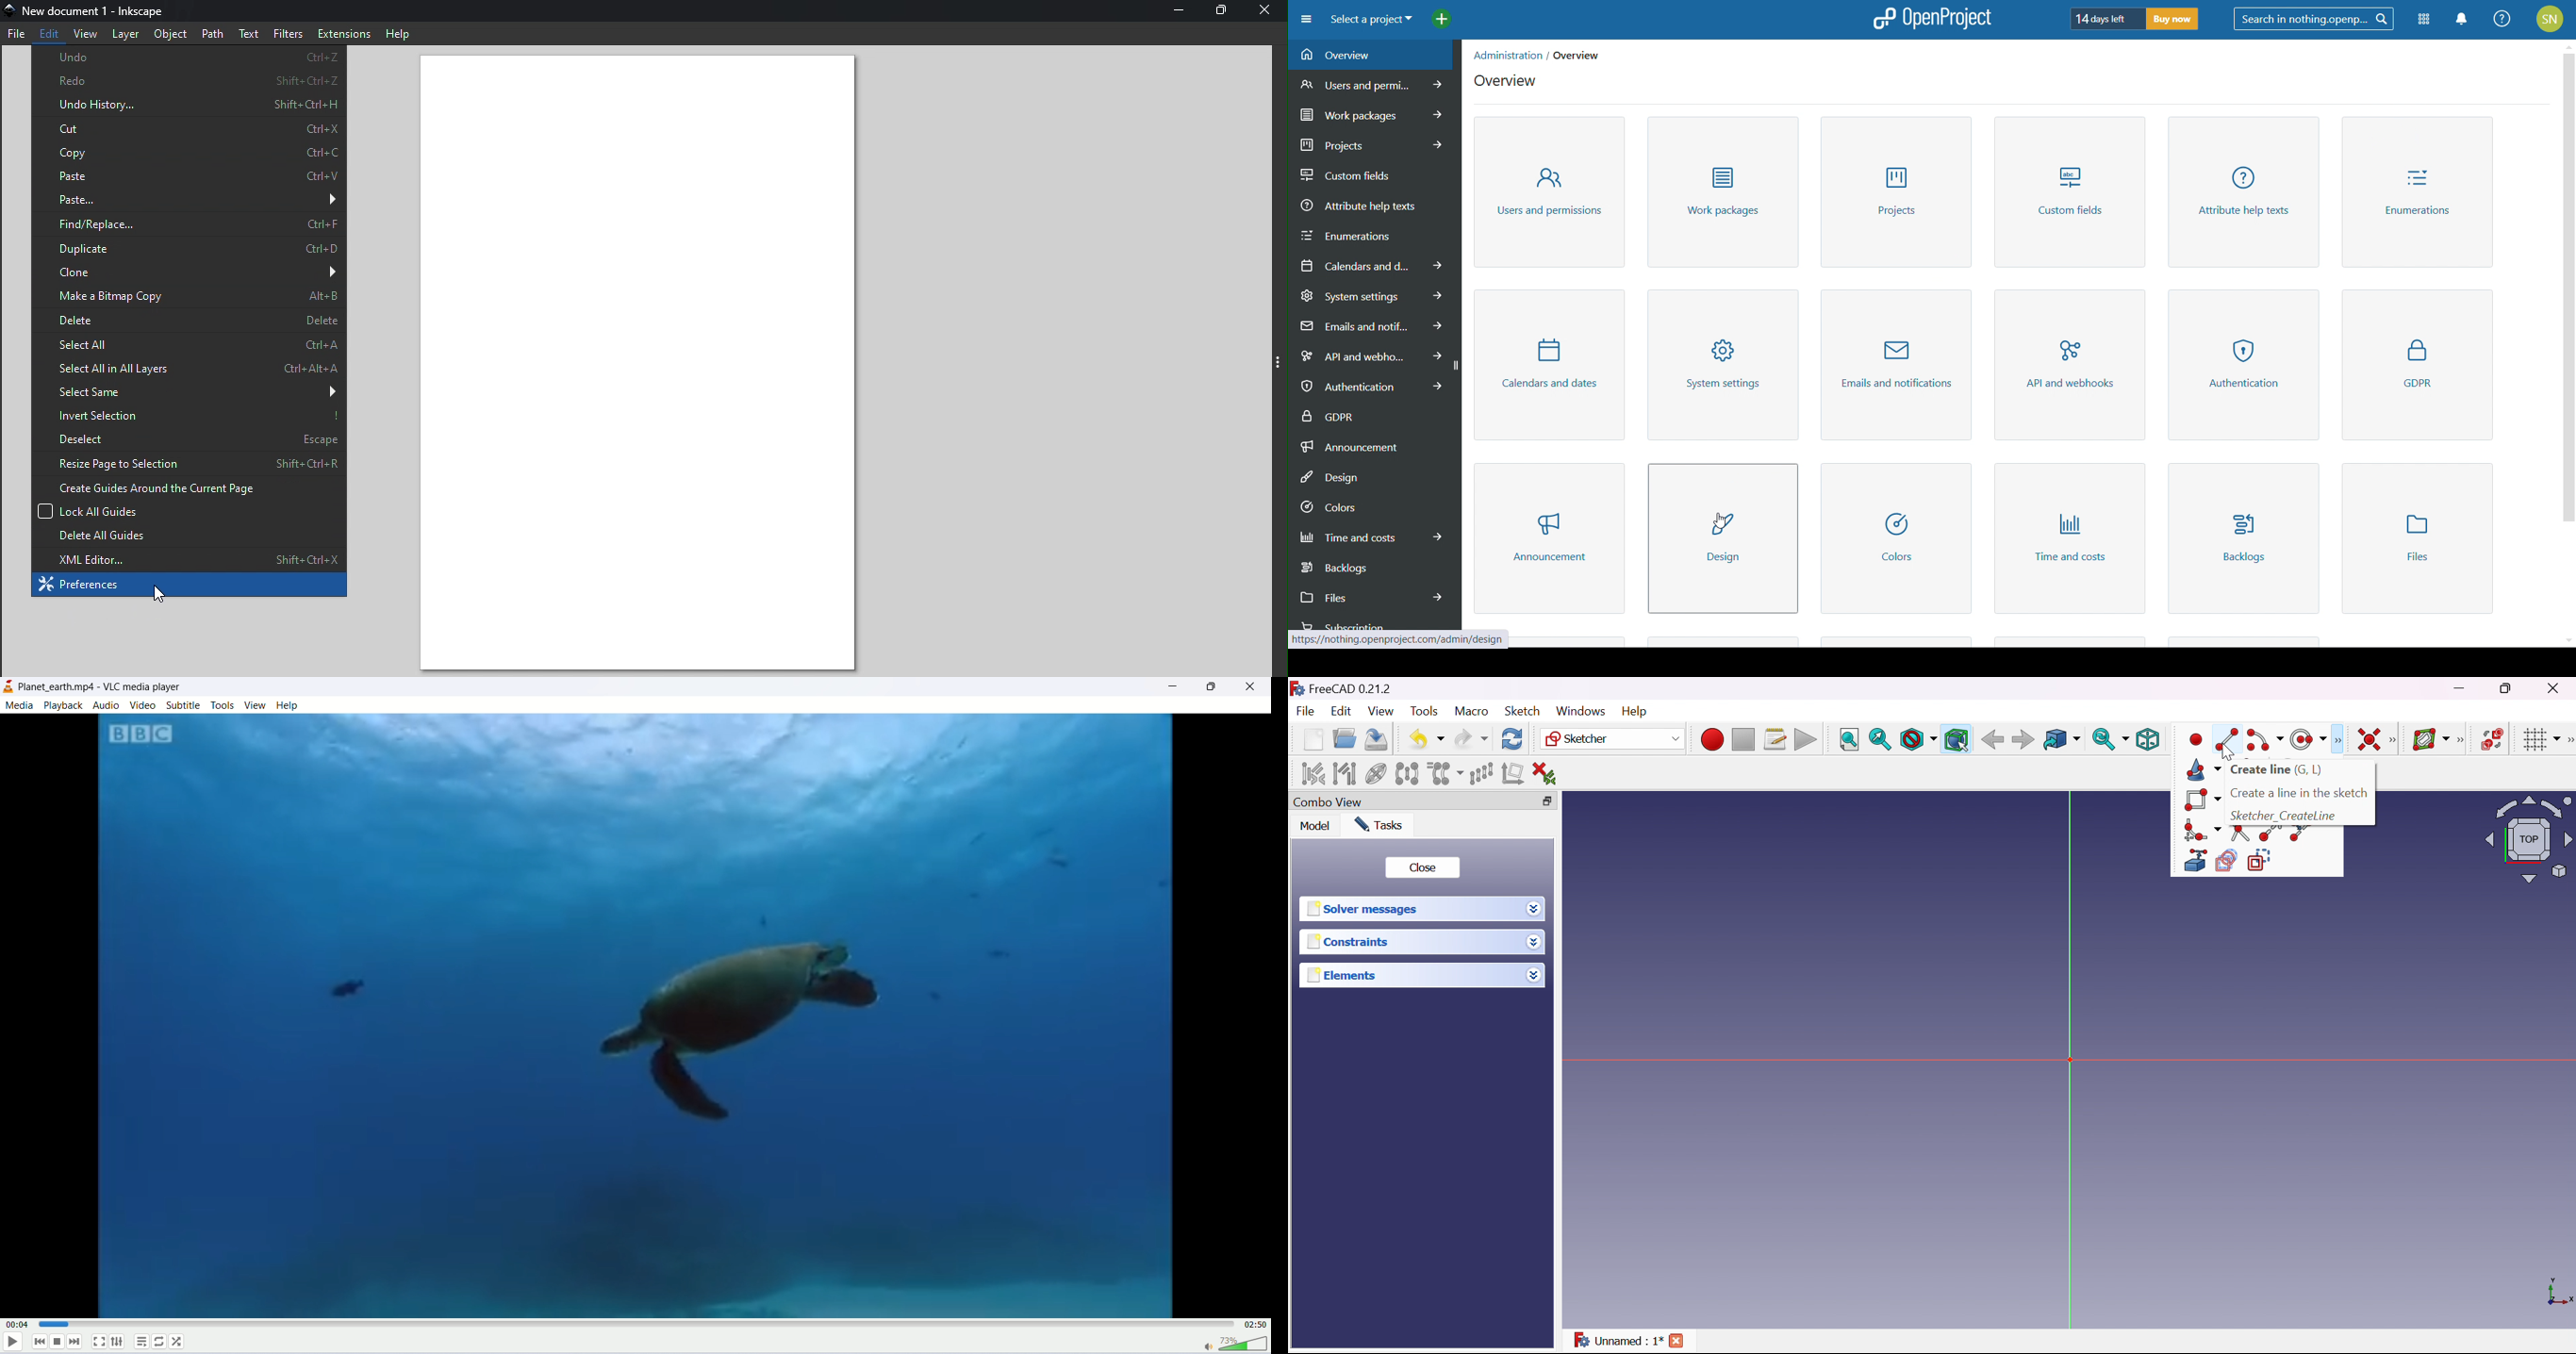 The width and height of the screenshot is (2576, 1372). What do you see at coordinates (2193, 741) in the screenshot?
I see `Create Slot` at bounding box center [2193, 741].